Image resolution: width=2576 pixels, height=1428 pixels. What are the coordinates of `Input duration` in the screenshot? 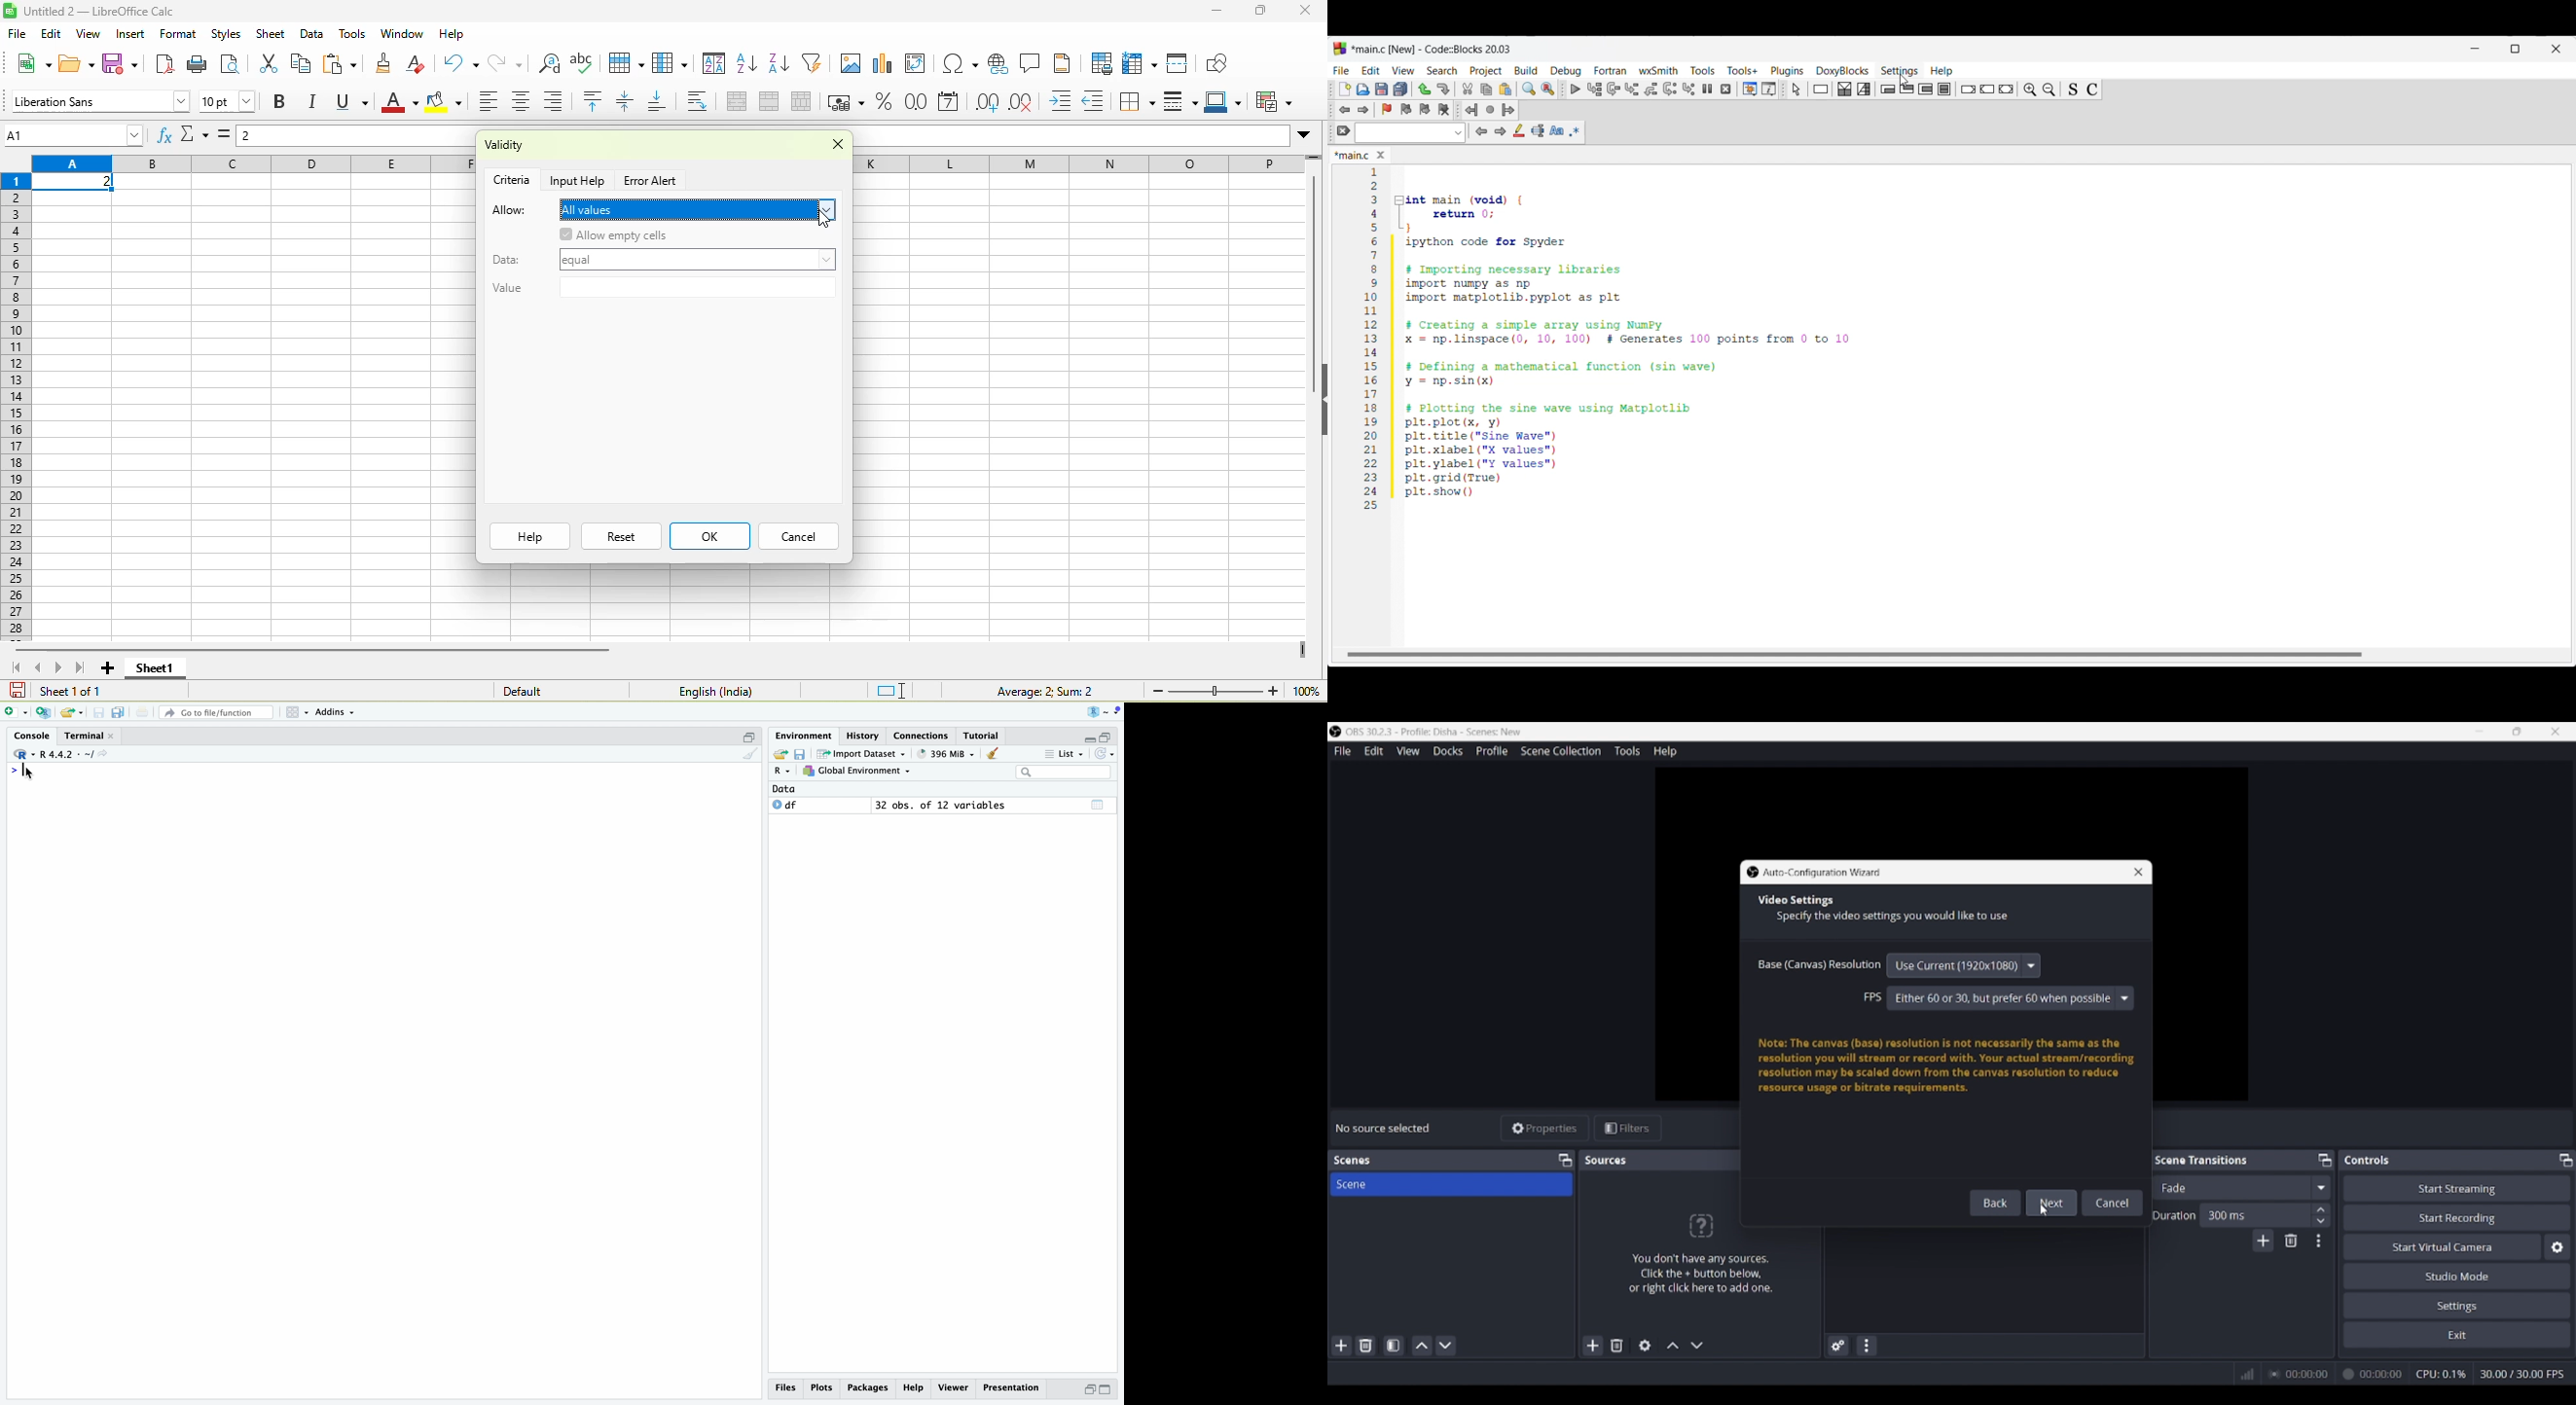 It's located at (2255, 1214).